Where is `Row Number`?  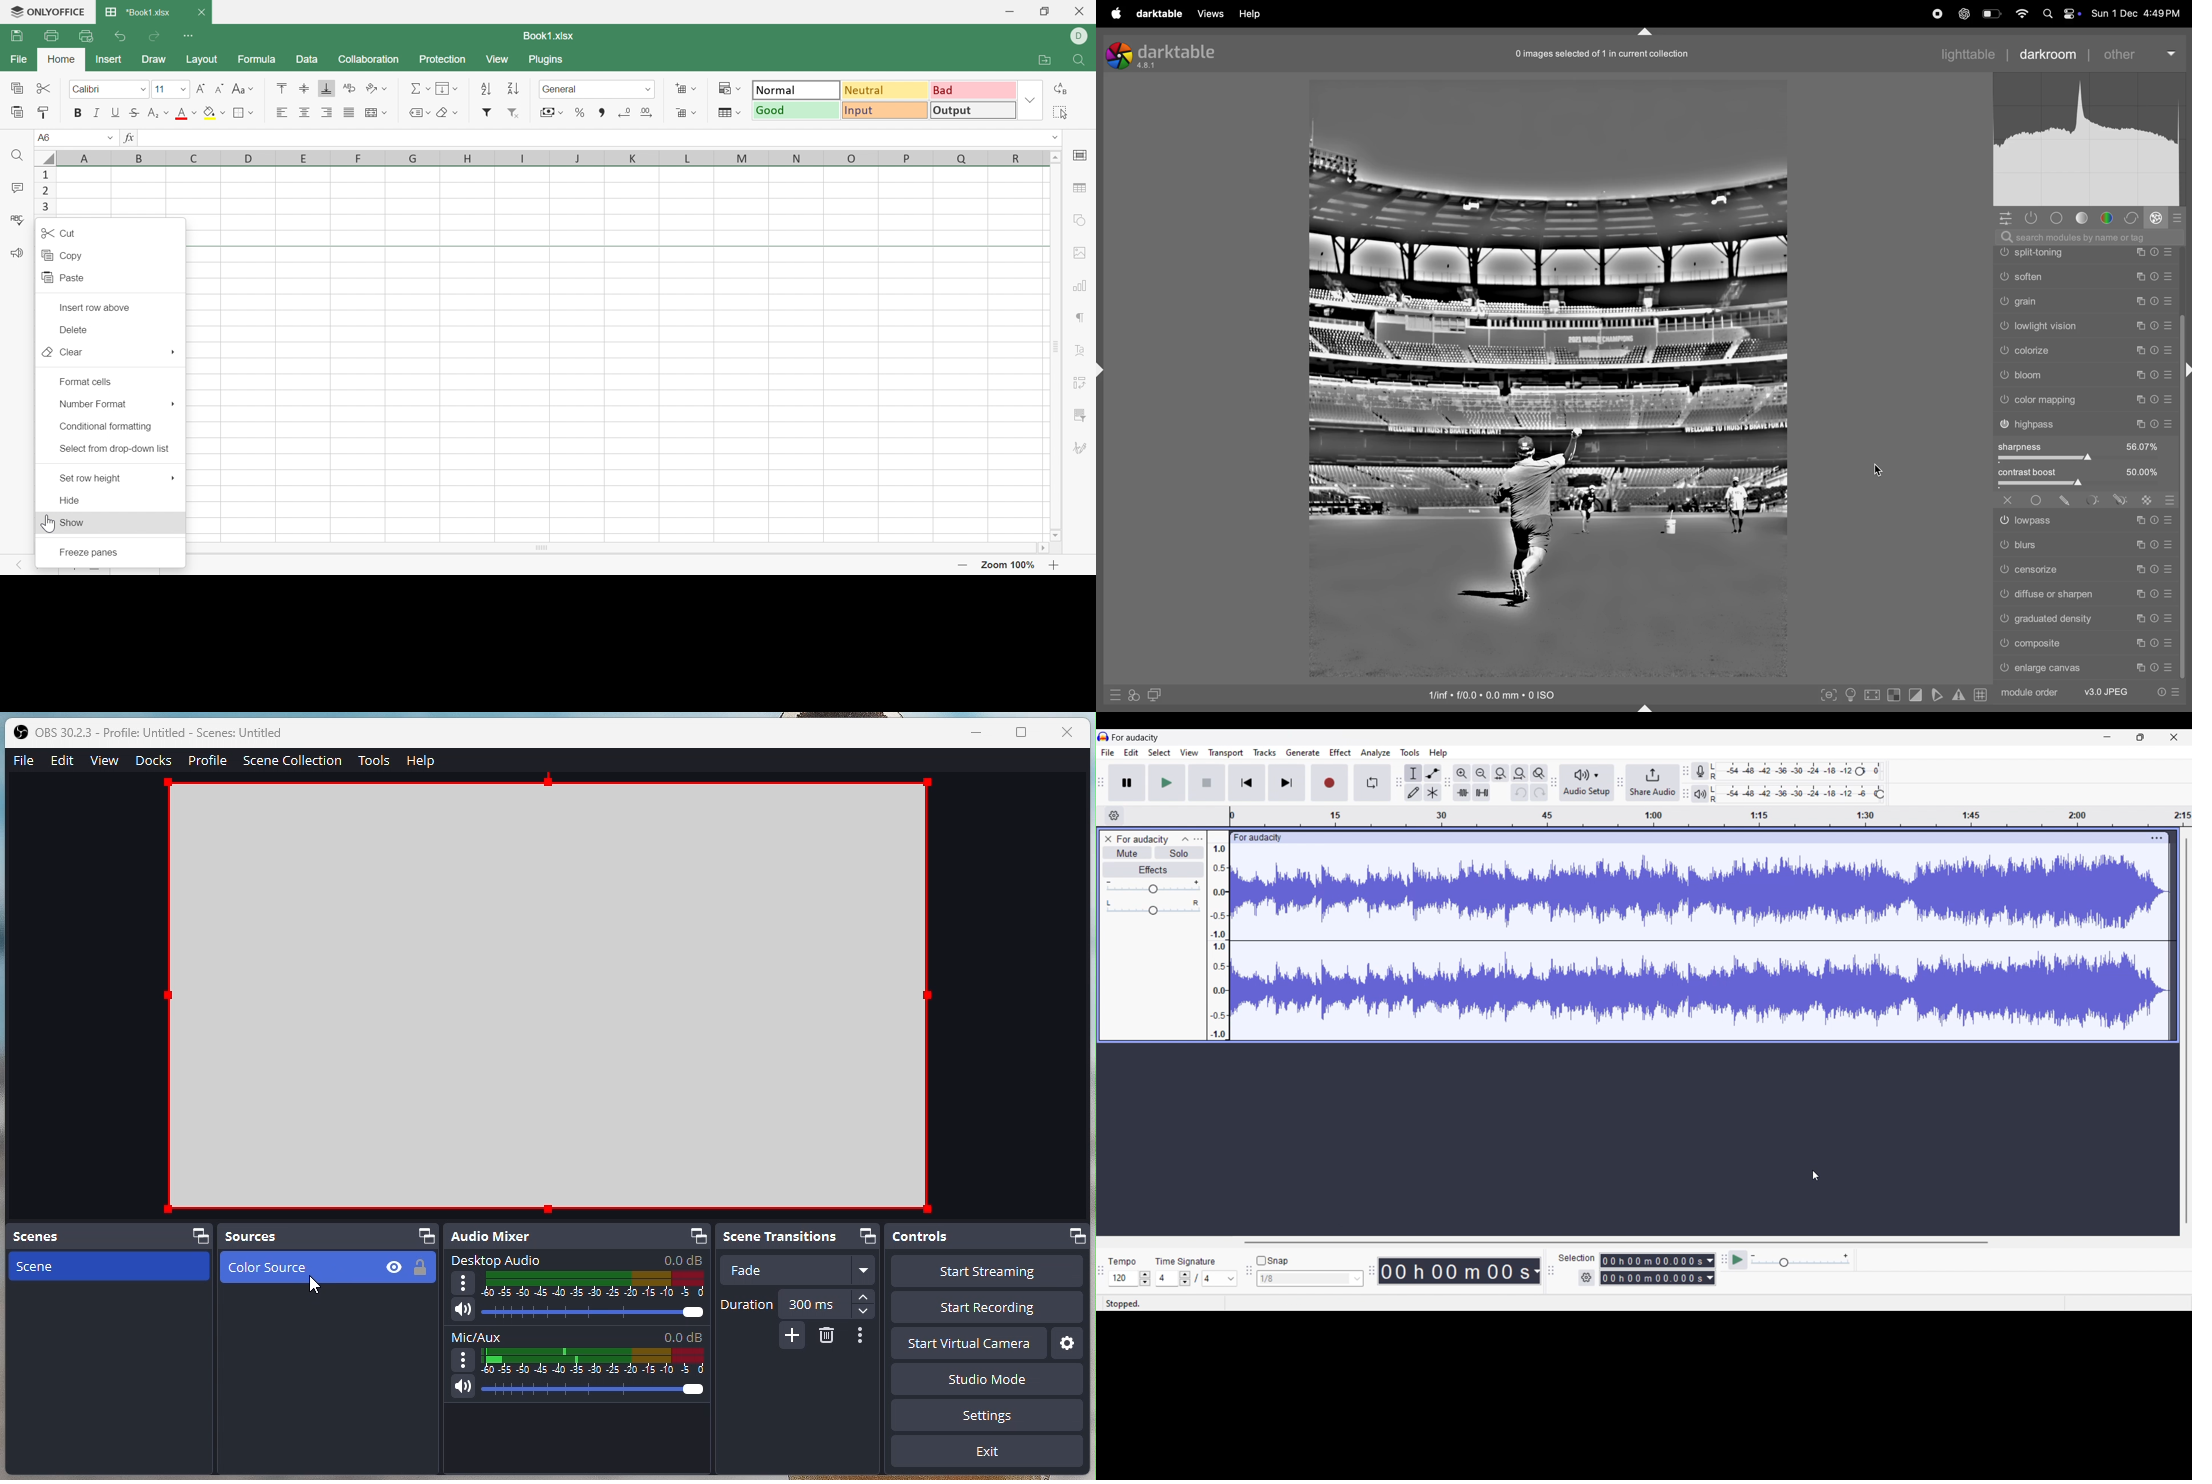
Row Number is located at coordinates (50, 193).